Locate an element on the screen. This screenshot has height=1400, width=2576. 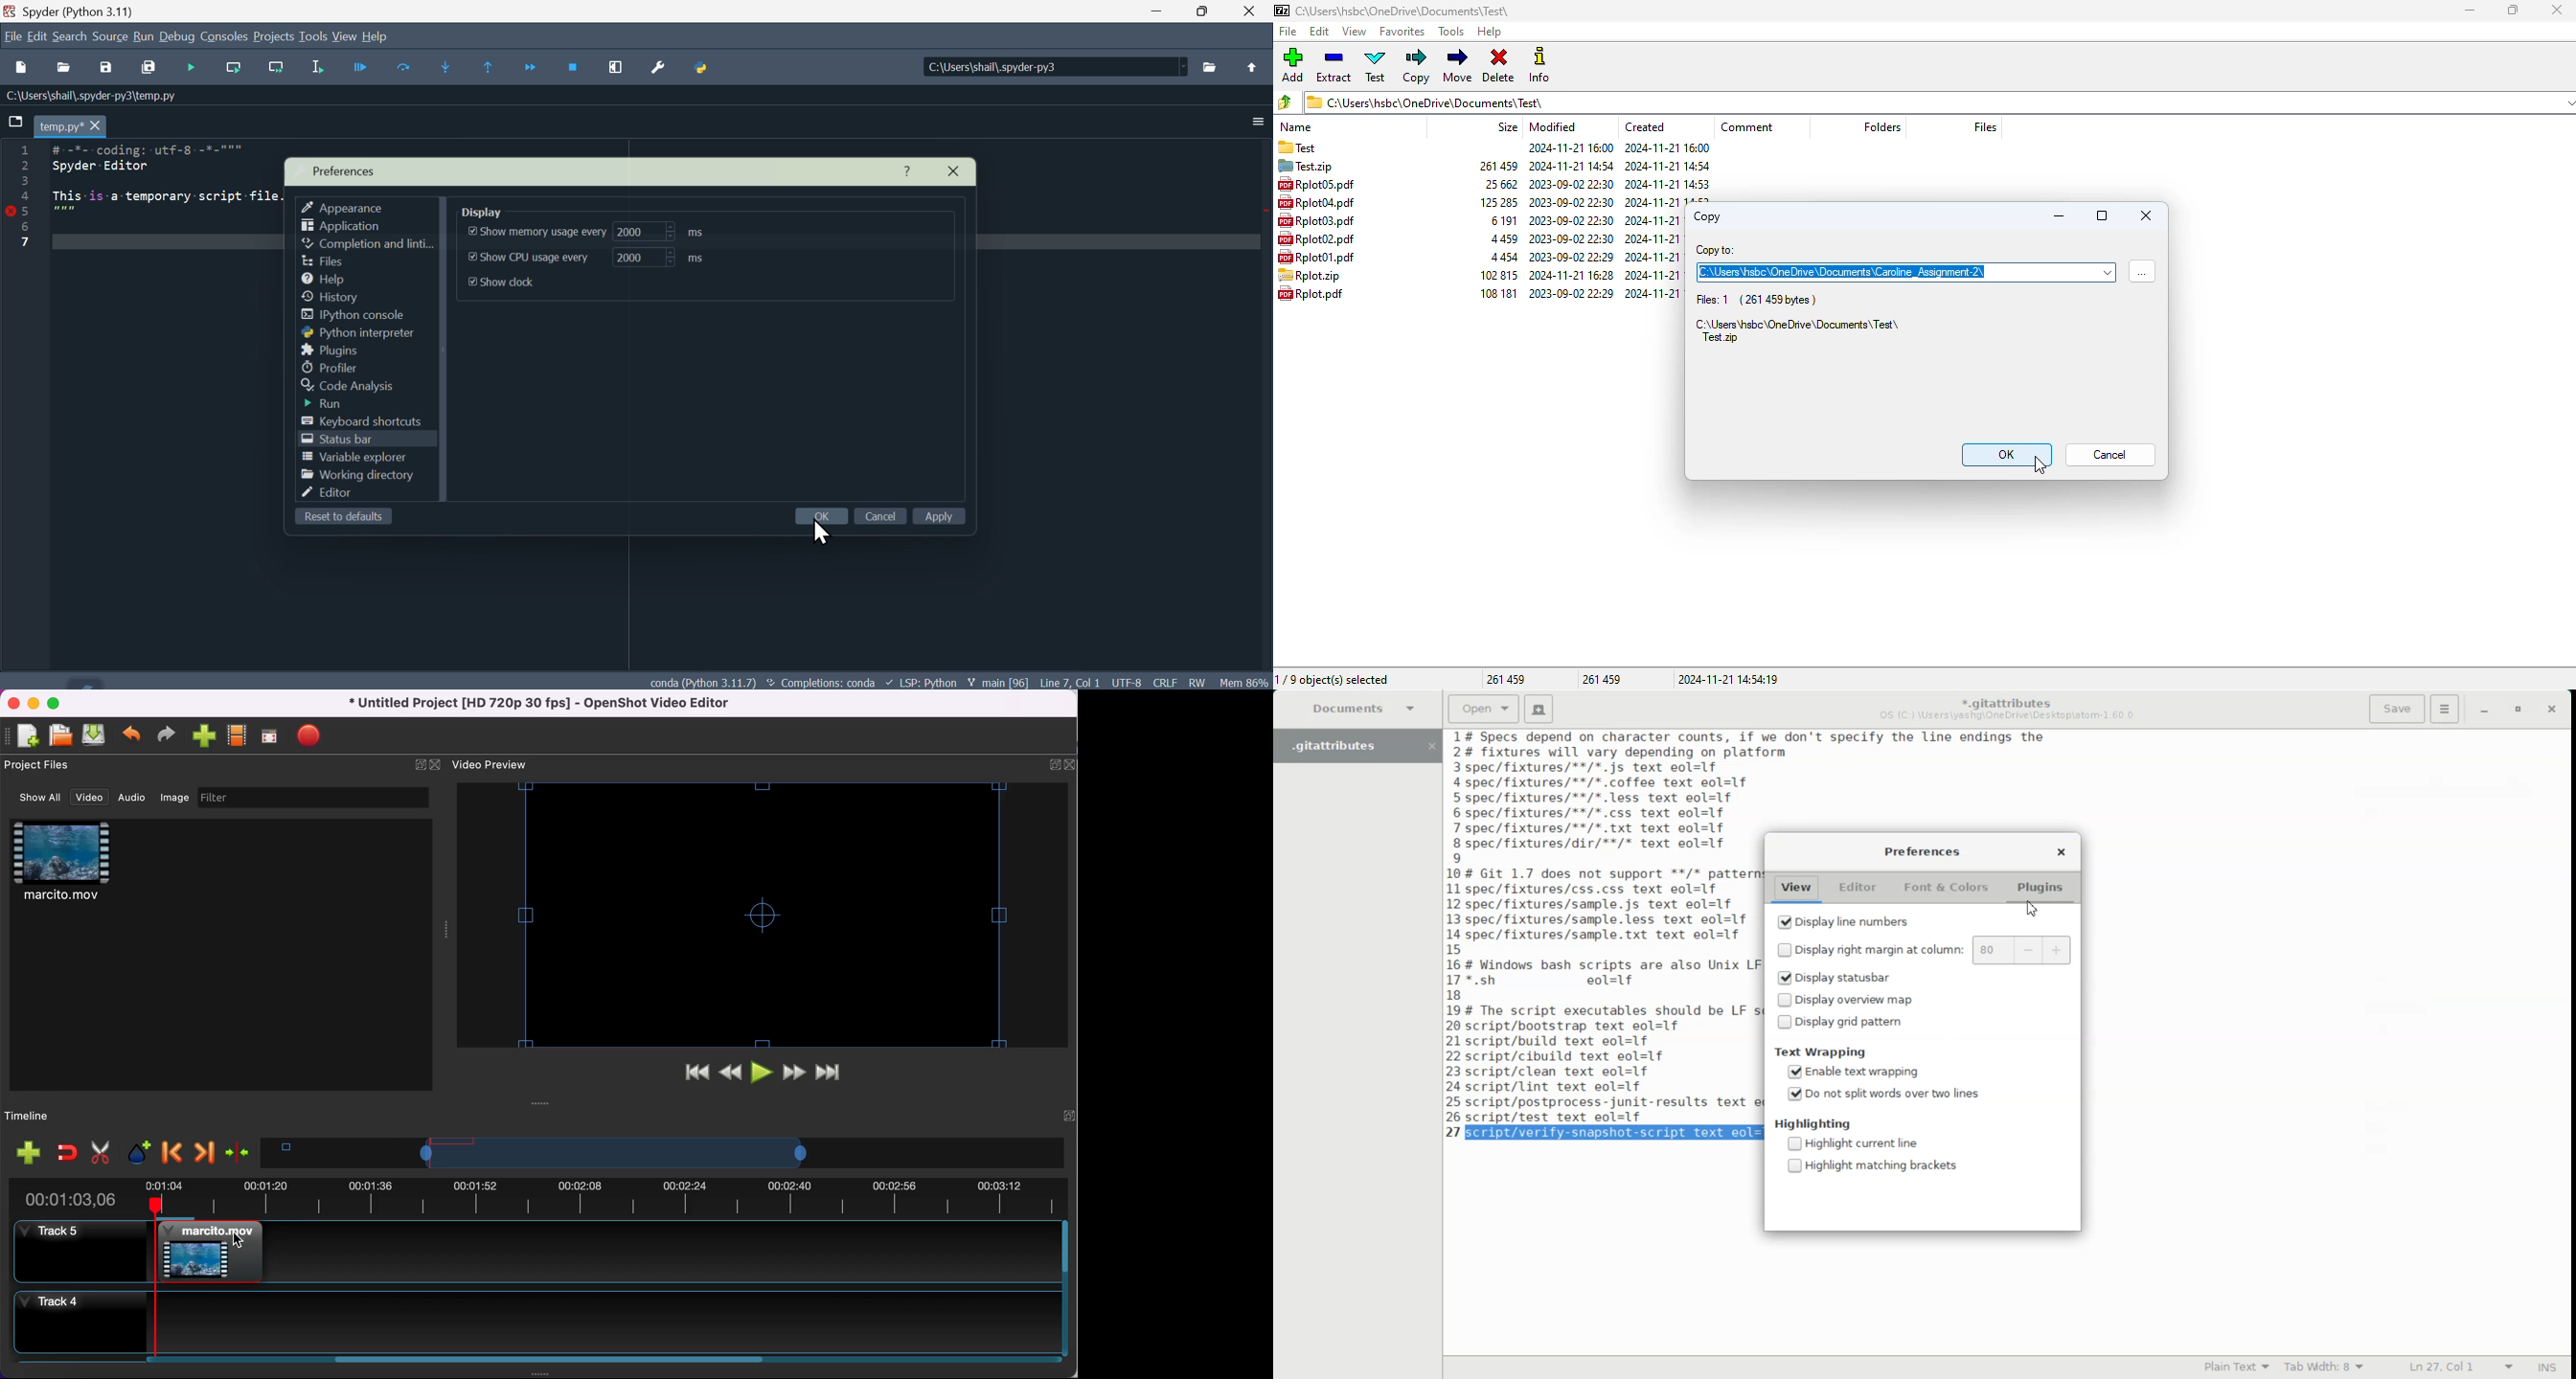
Code analysis is located at coordinates (360, 387).